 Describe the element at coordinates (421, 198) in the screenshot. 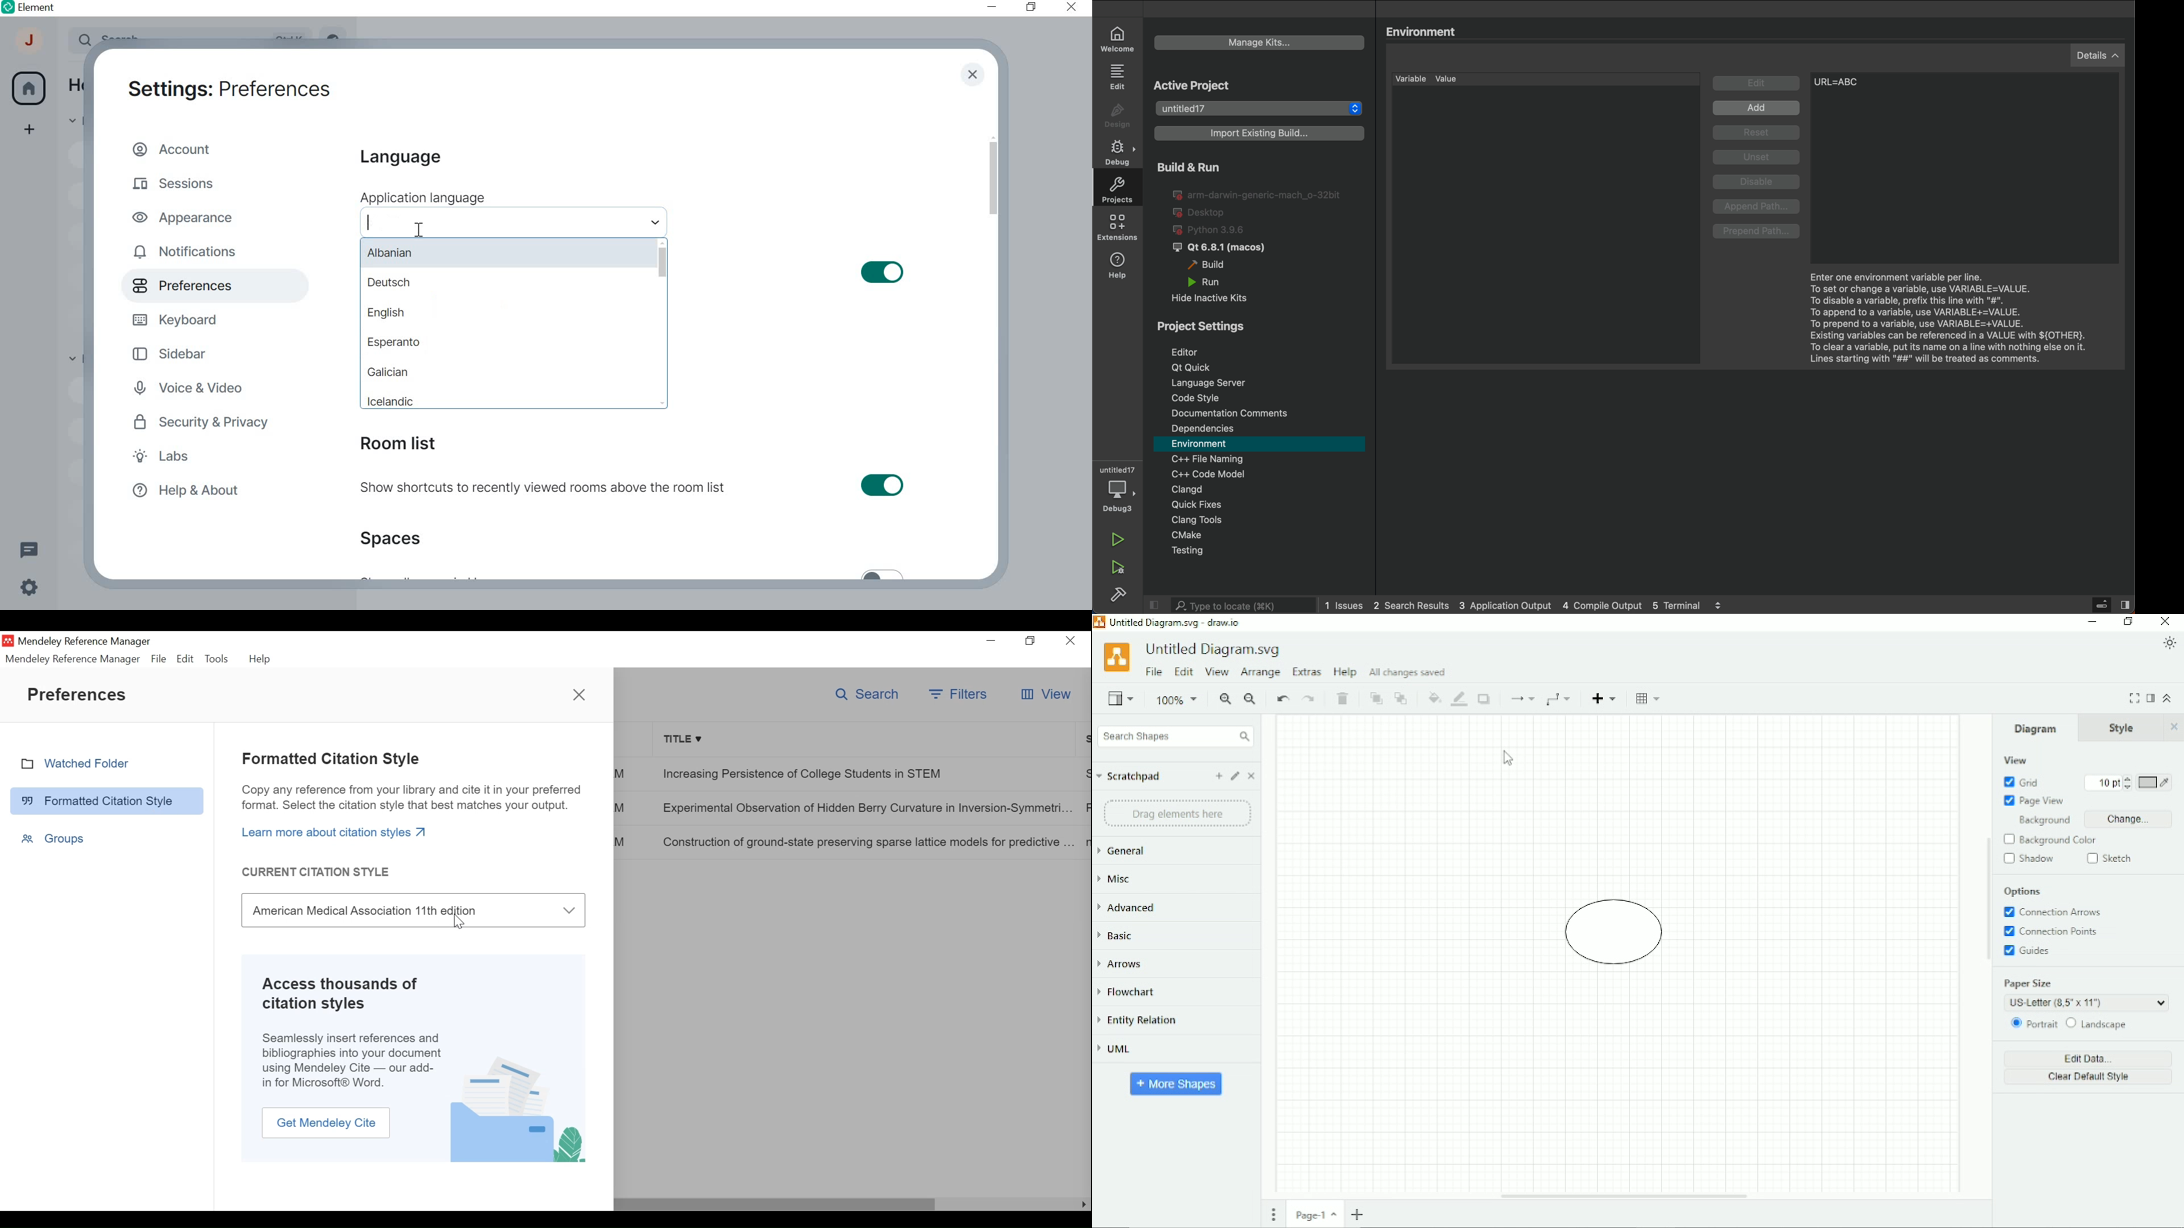

I see `Application language` at that location.